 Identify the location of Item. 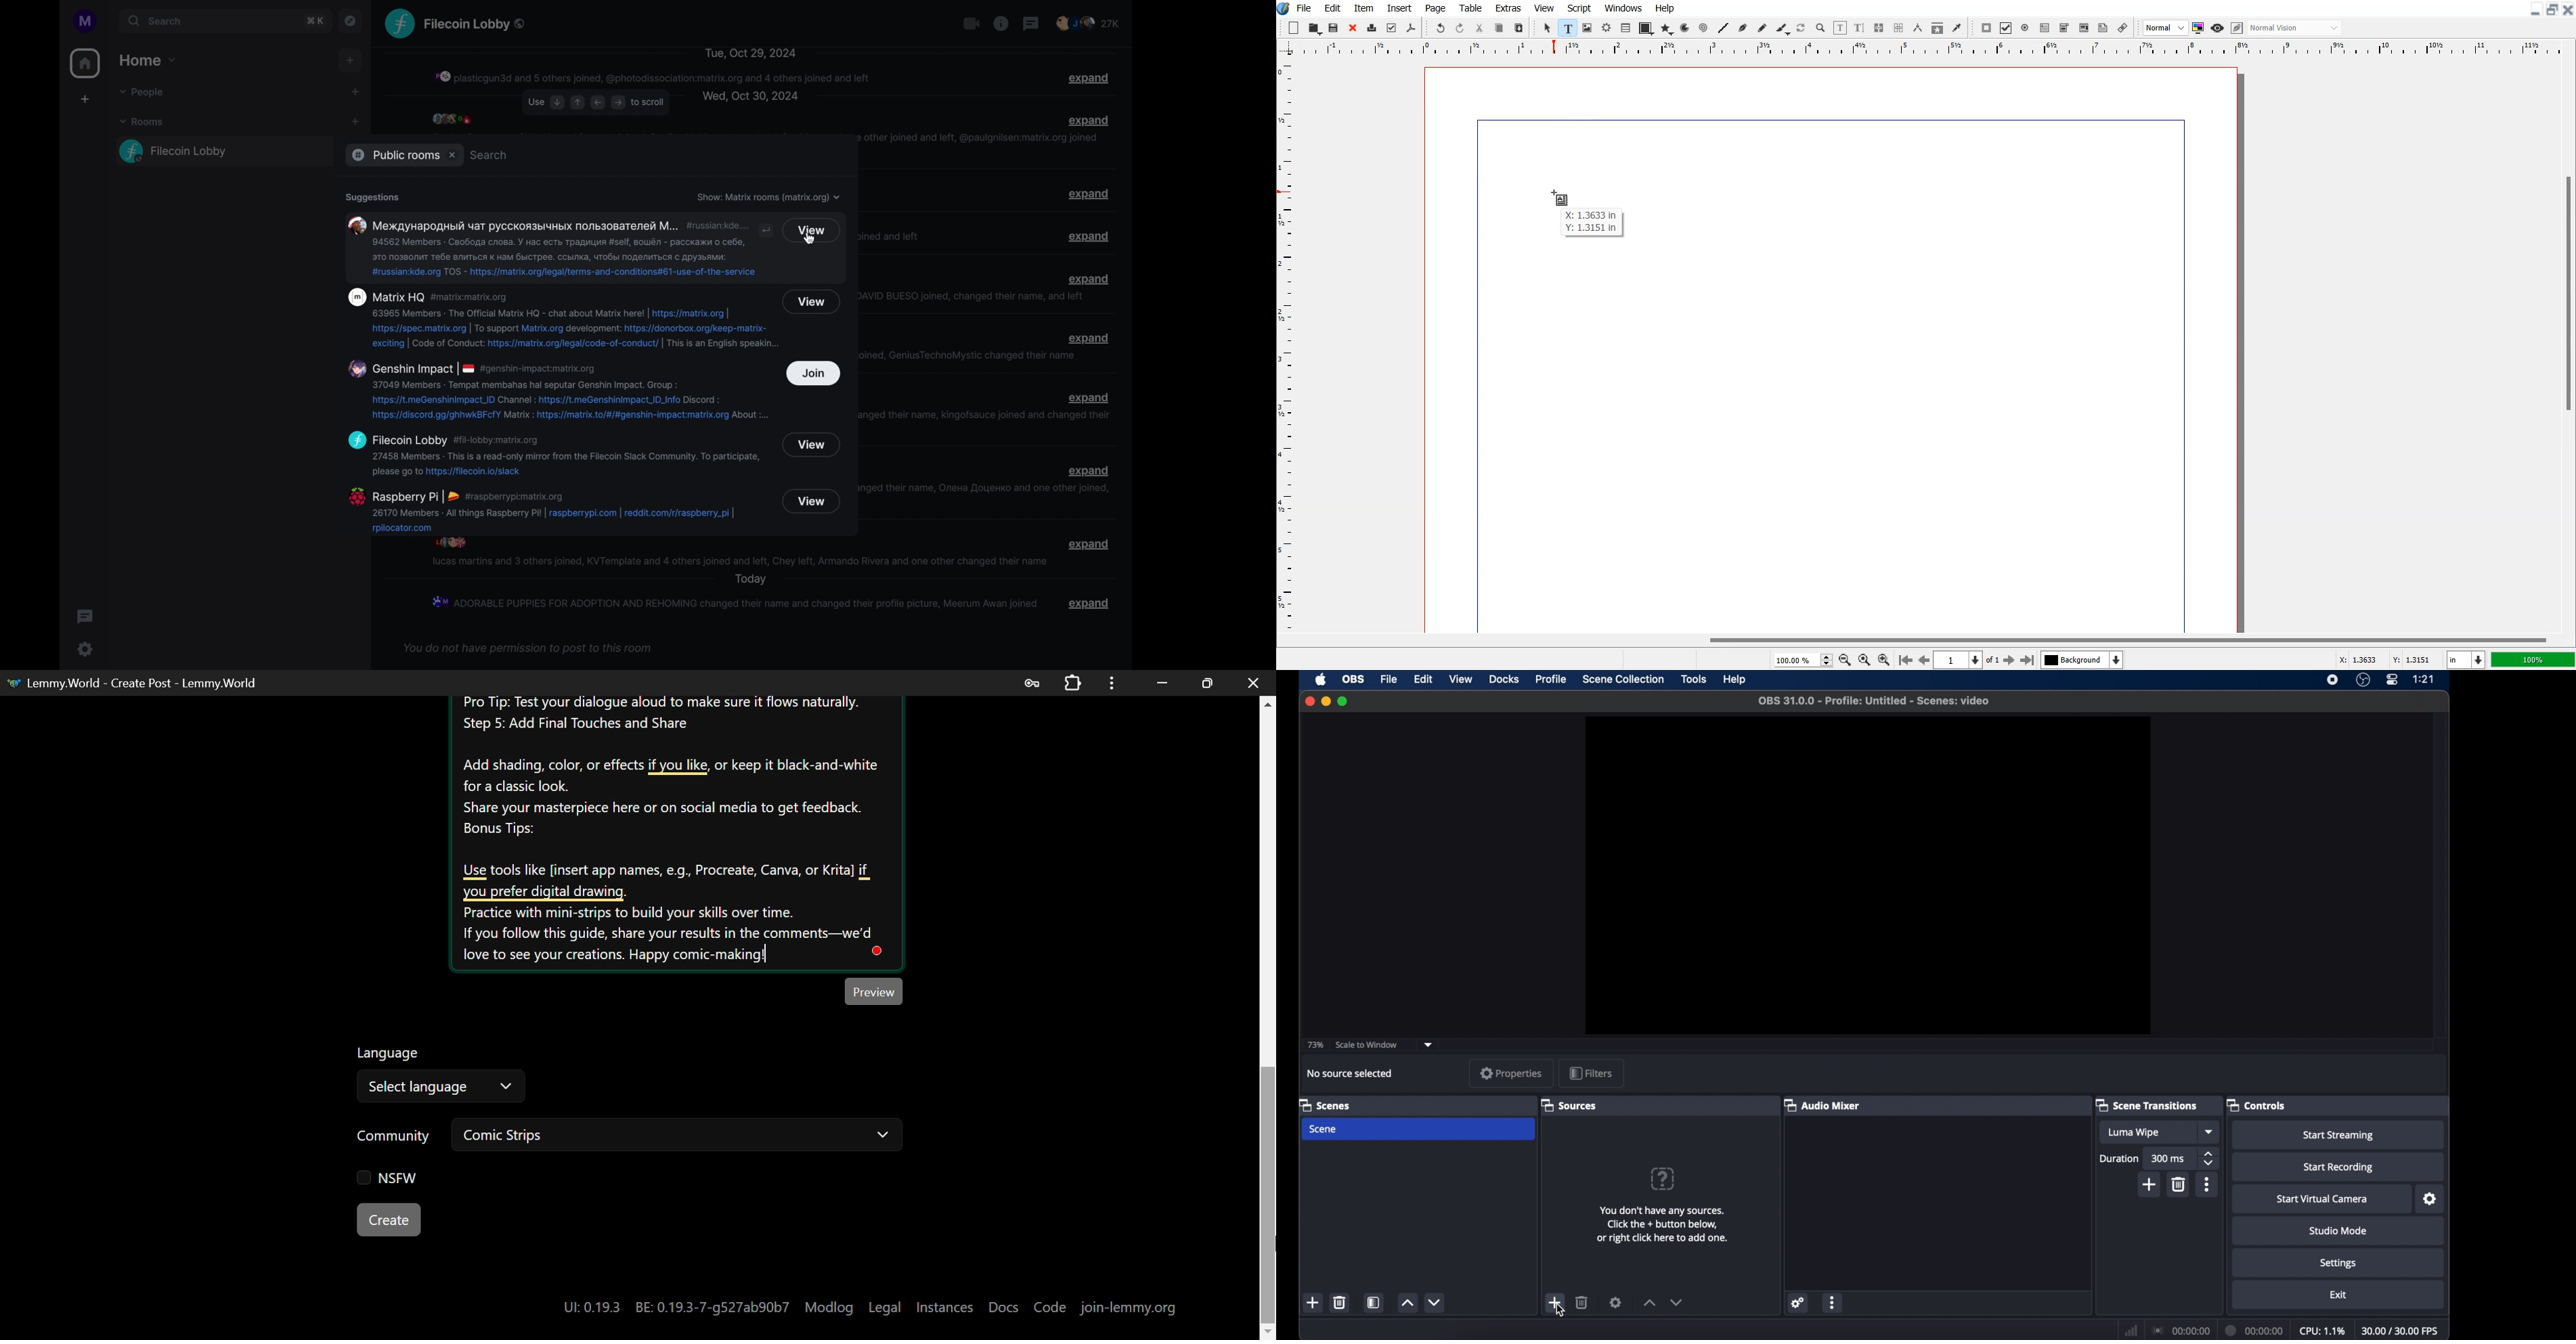
(1363, 8).